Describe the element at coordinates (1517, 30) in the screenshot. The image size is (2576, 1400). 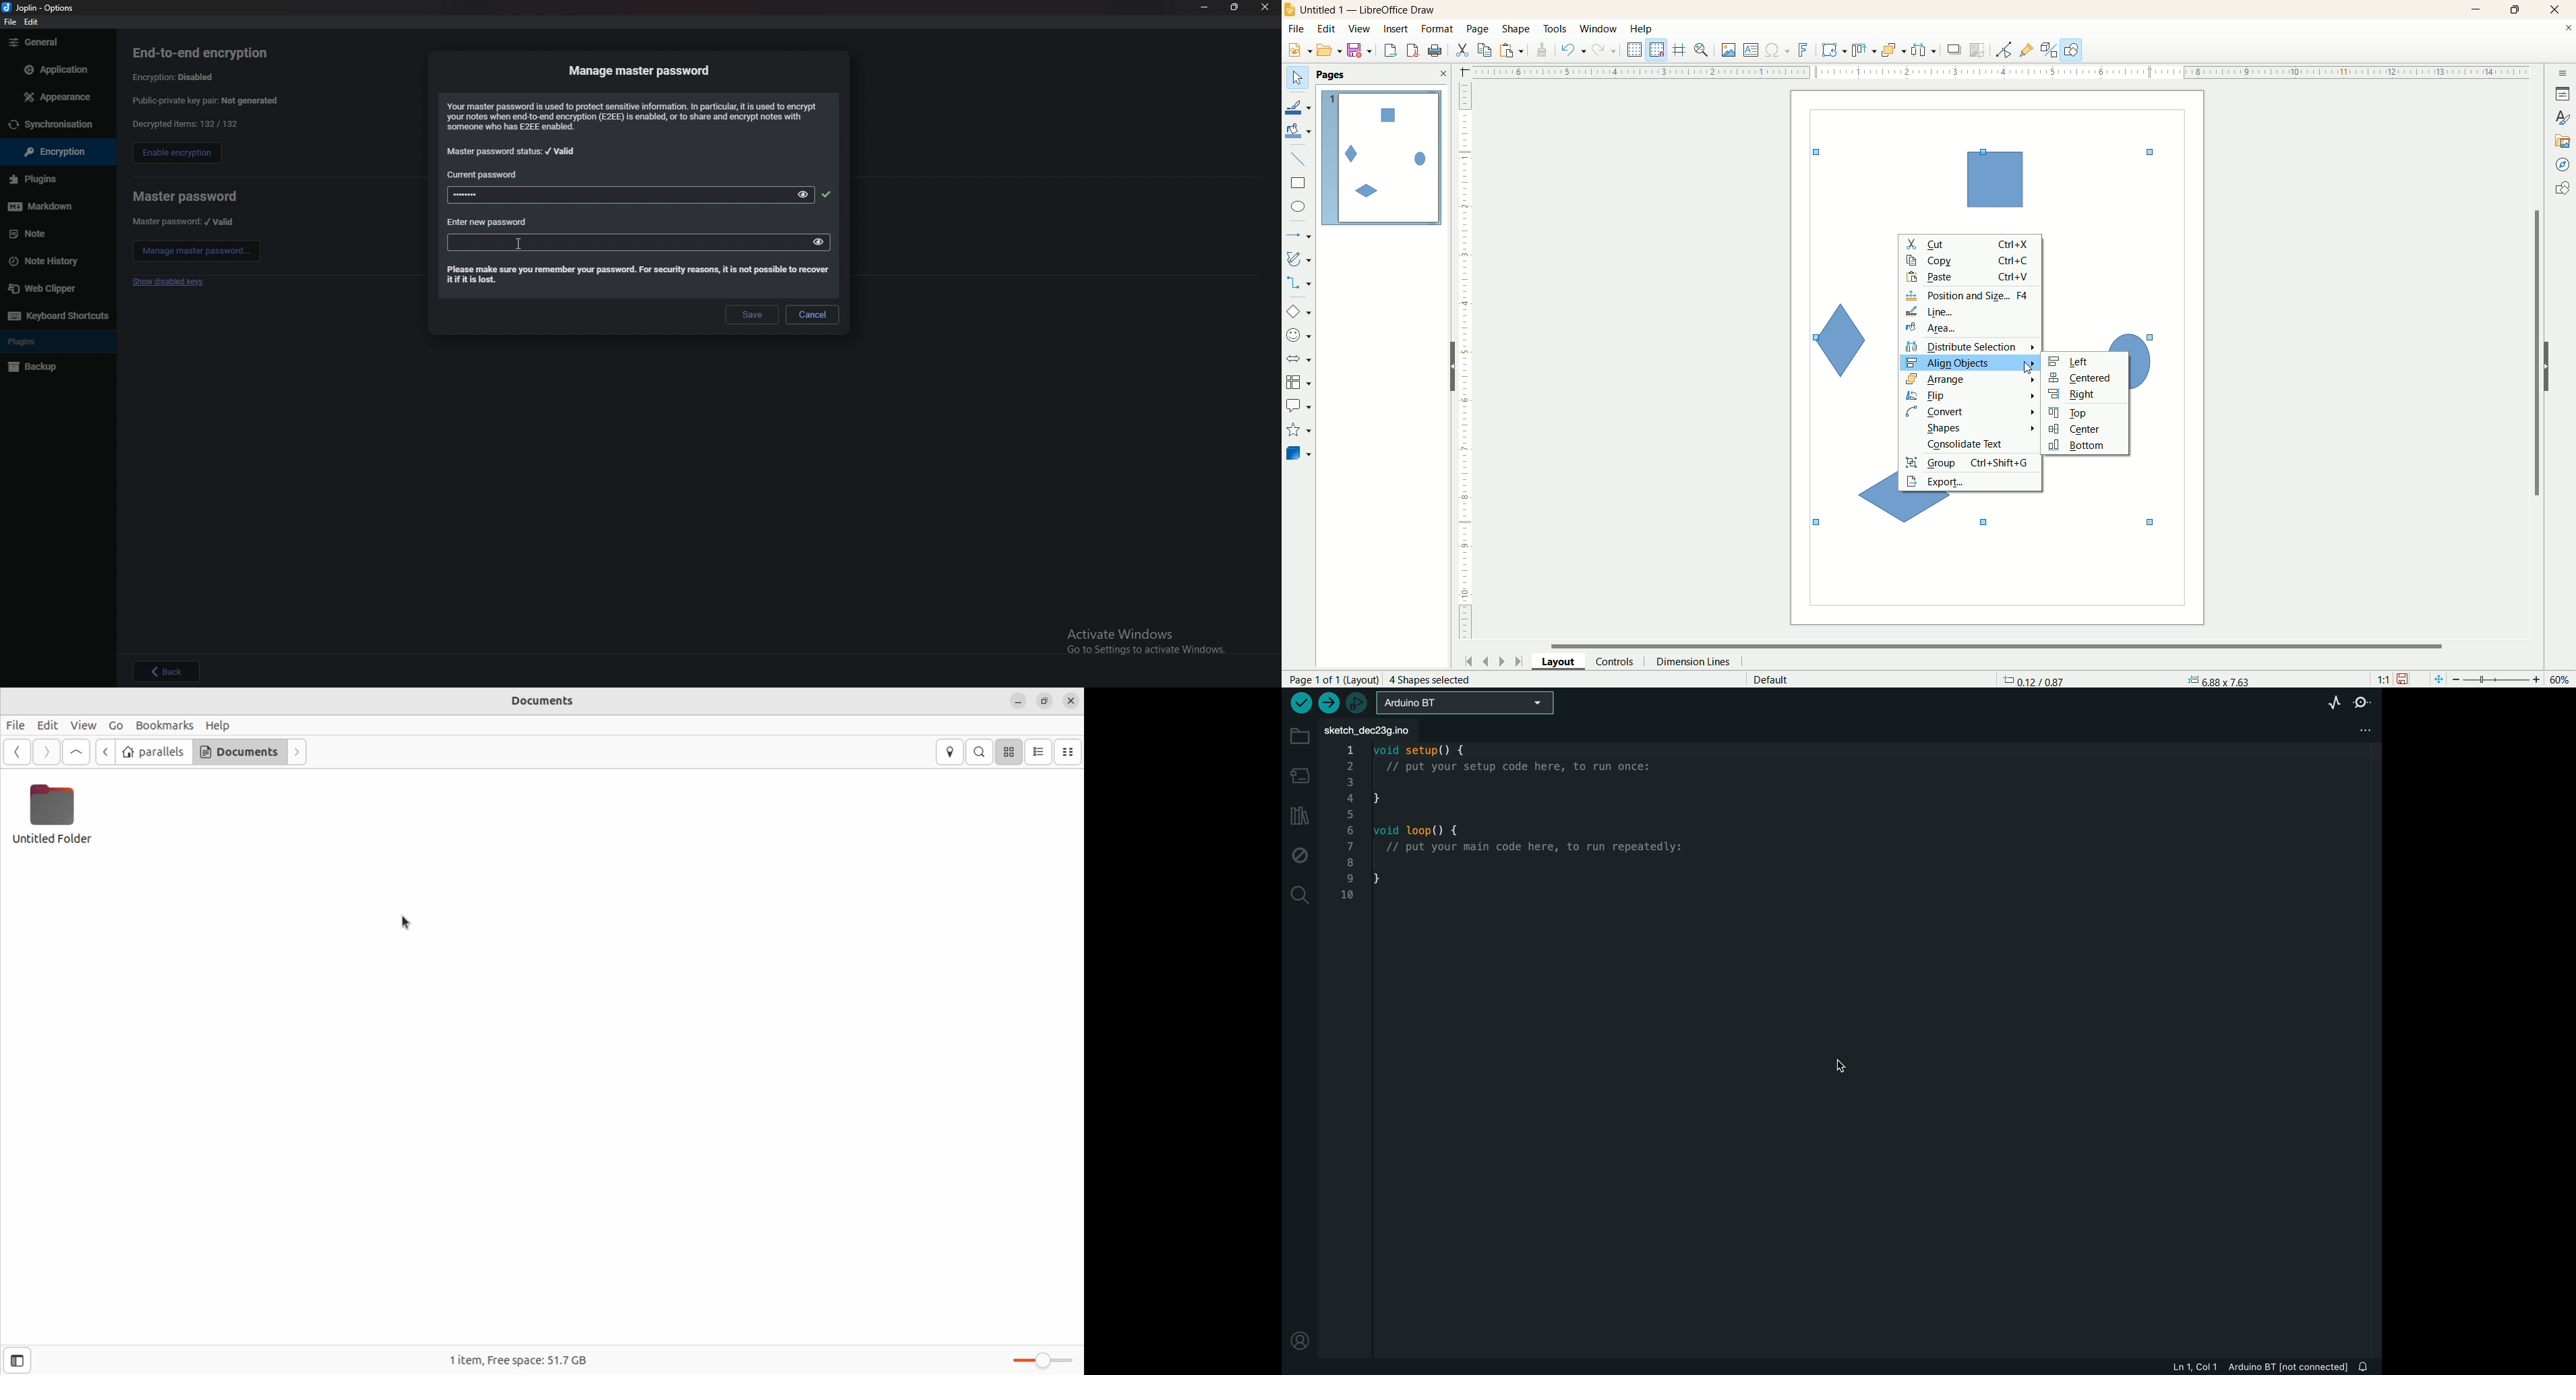
I see `shape` at that location.